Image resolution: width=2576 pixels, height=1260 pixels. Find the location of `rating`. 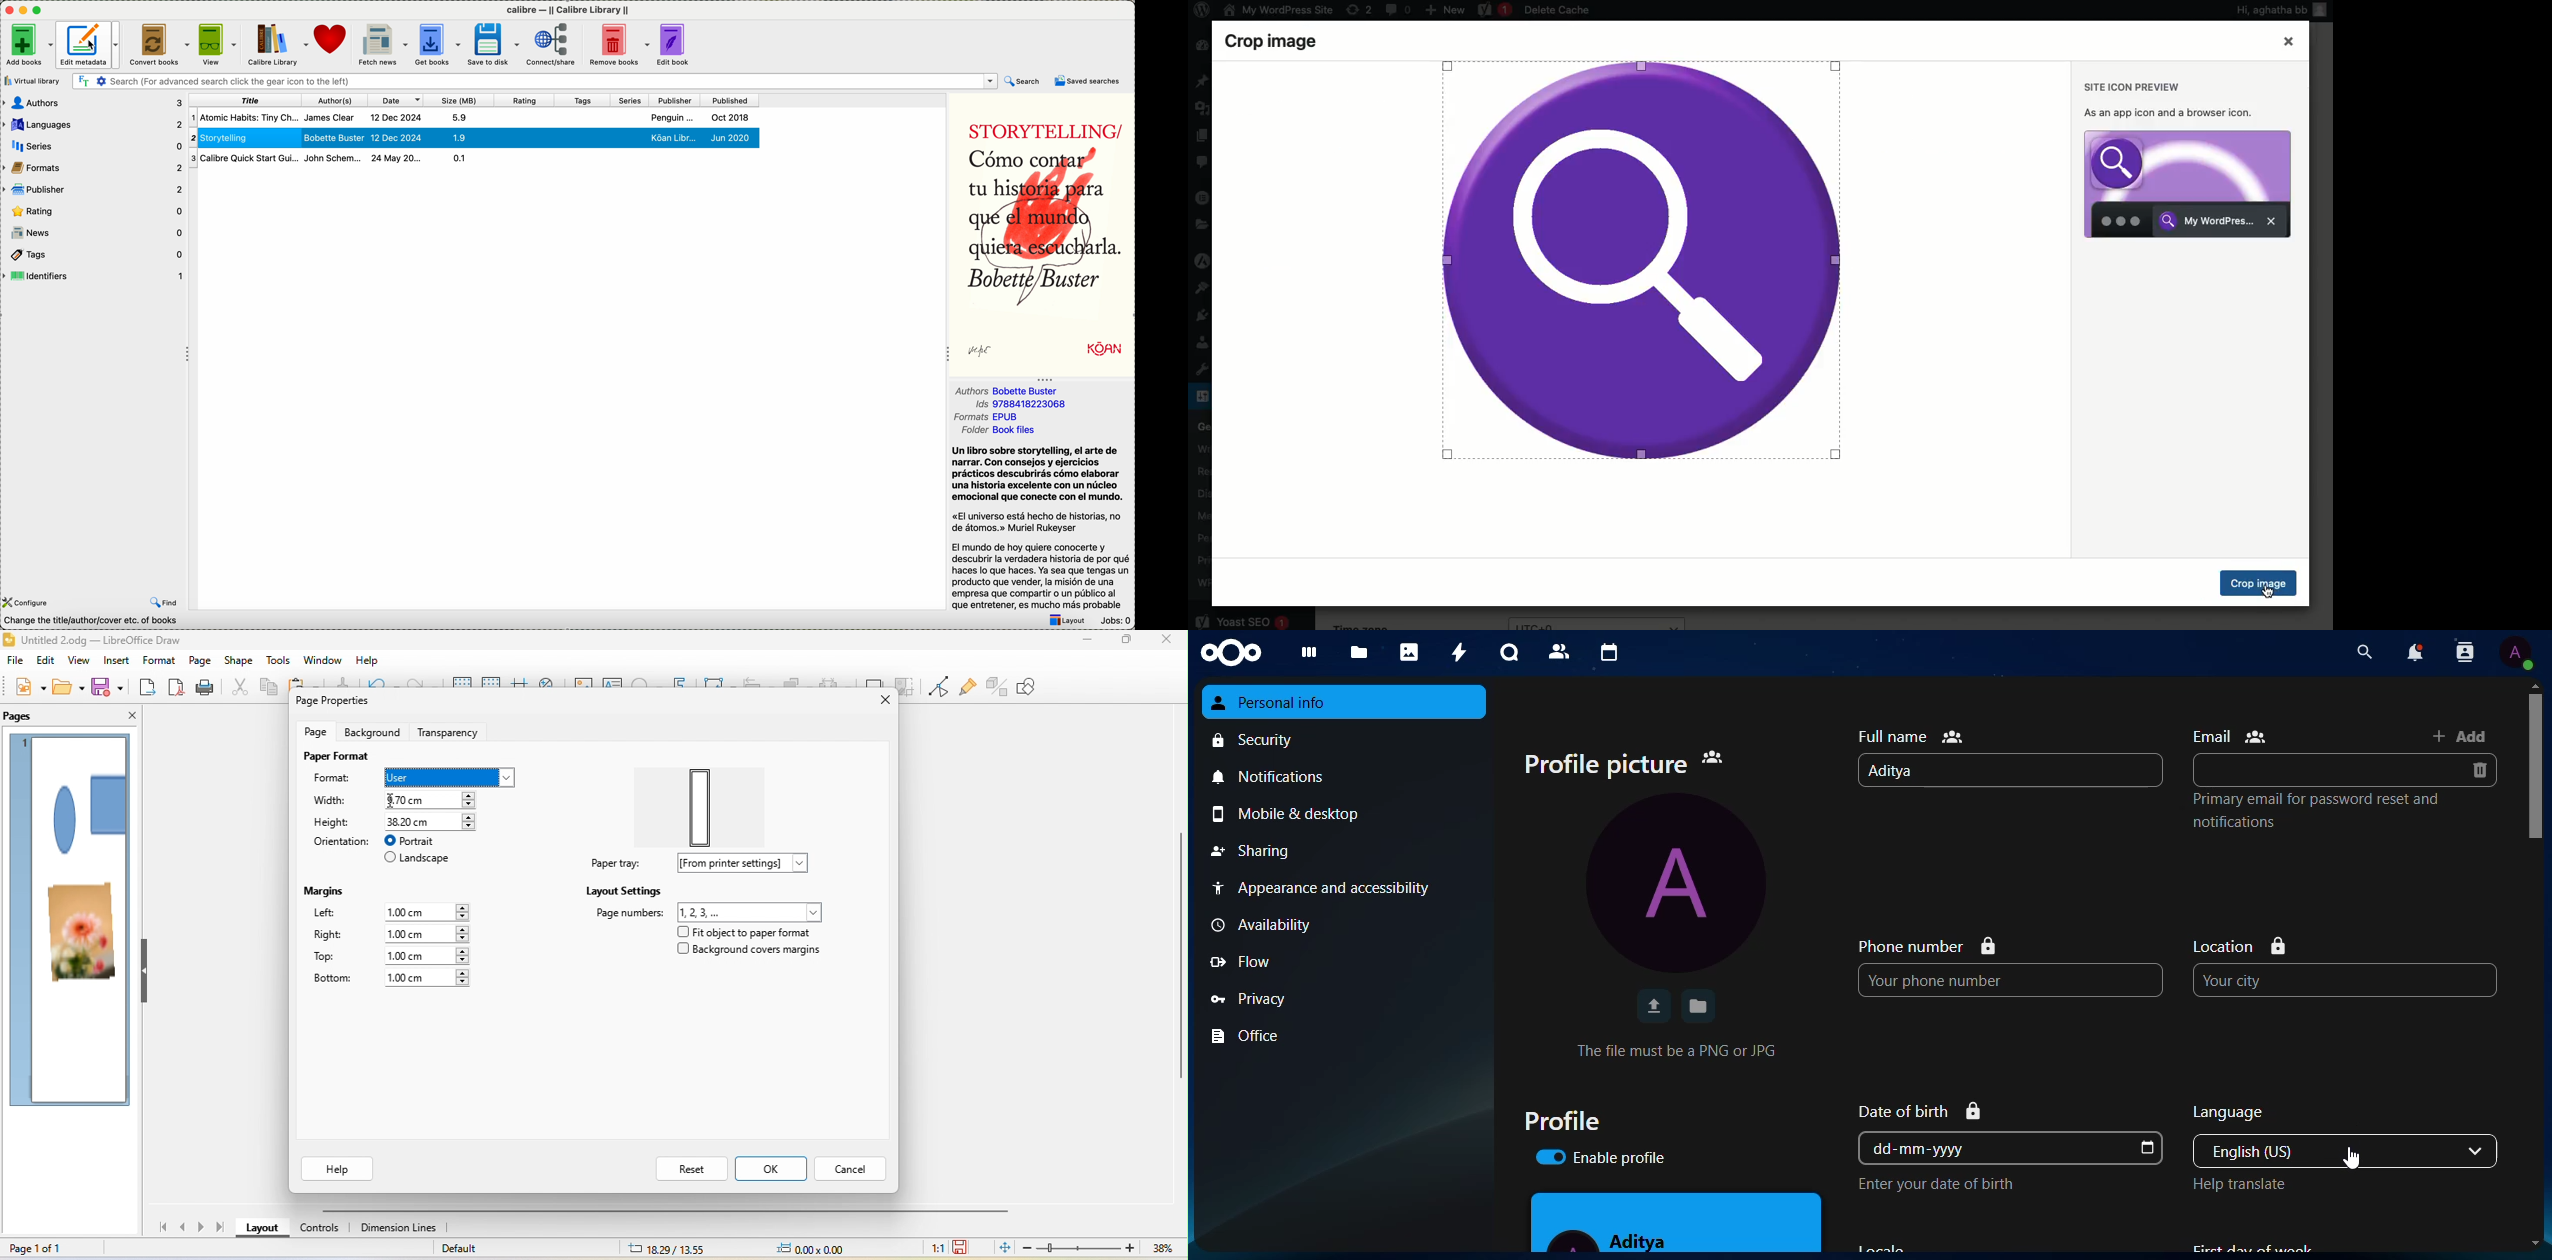

rating is located at coordinates (526, 101).